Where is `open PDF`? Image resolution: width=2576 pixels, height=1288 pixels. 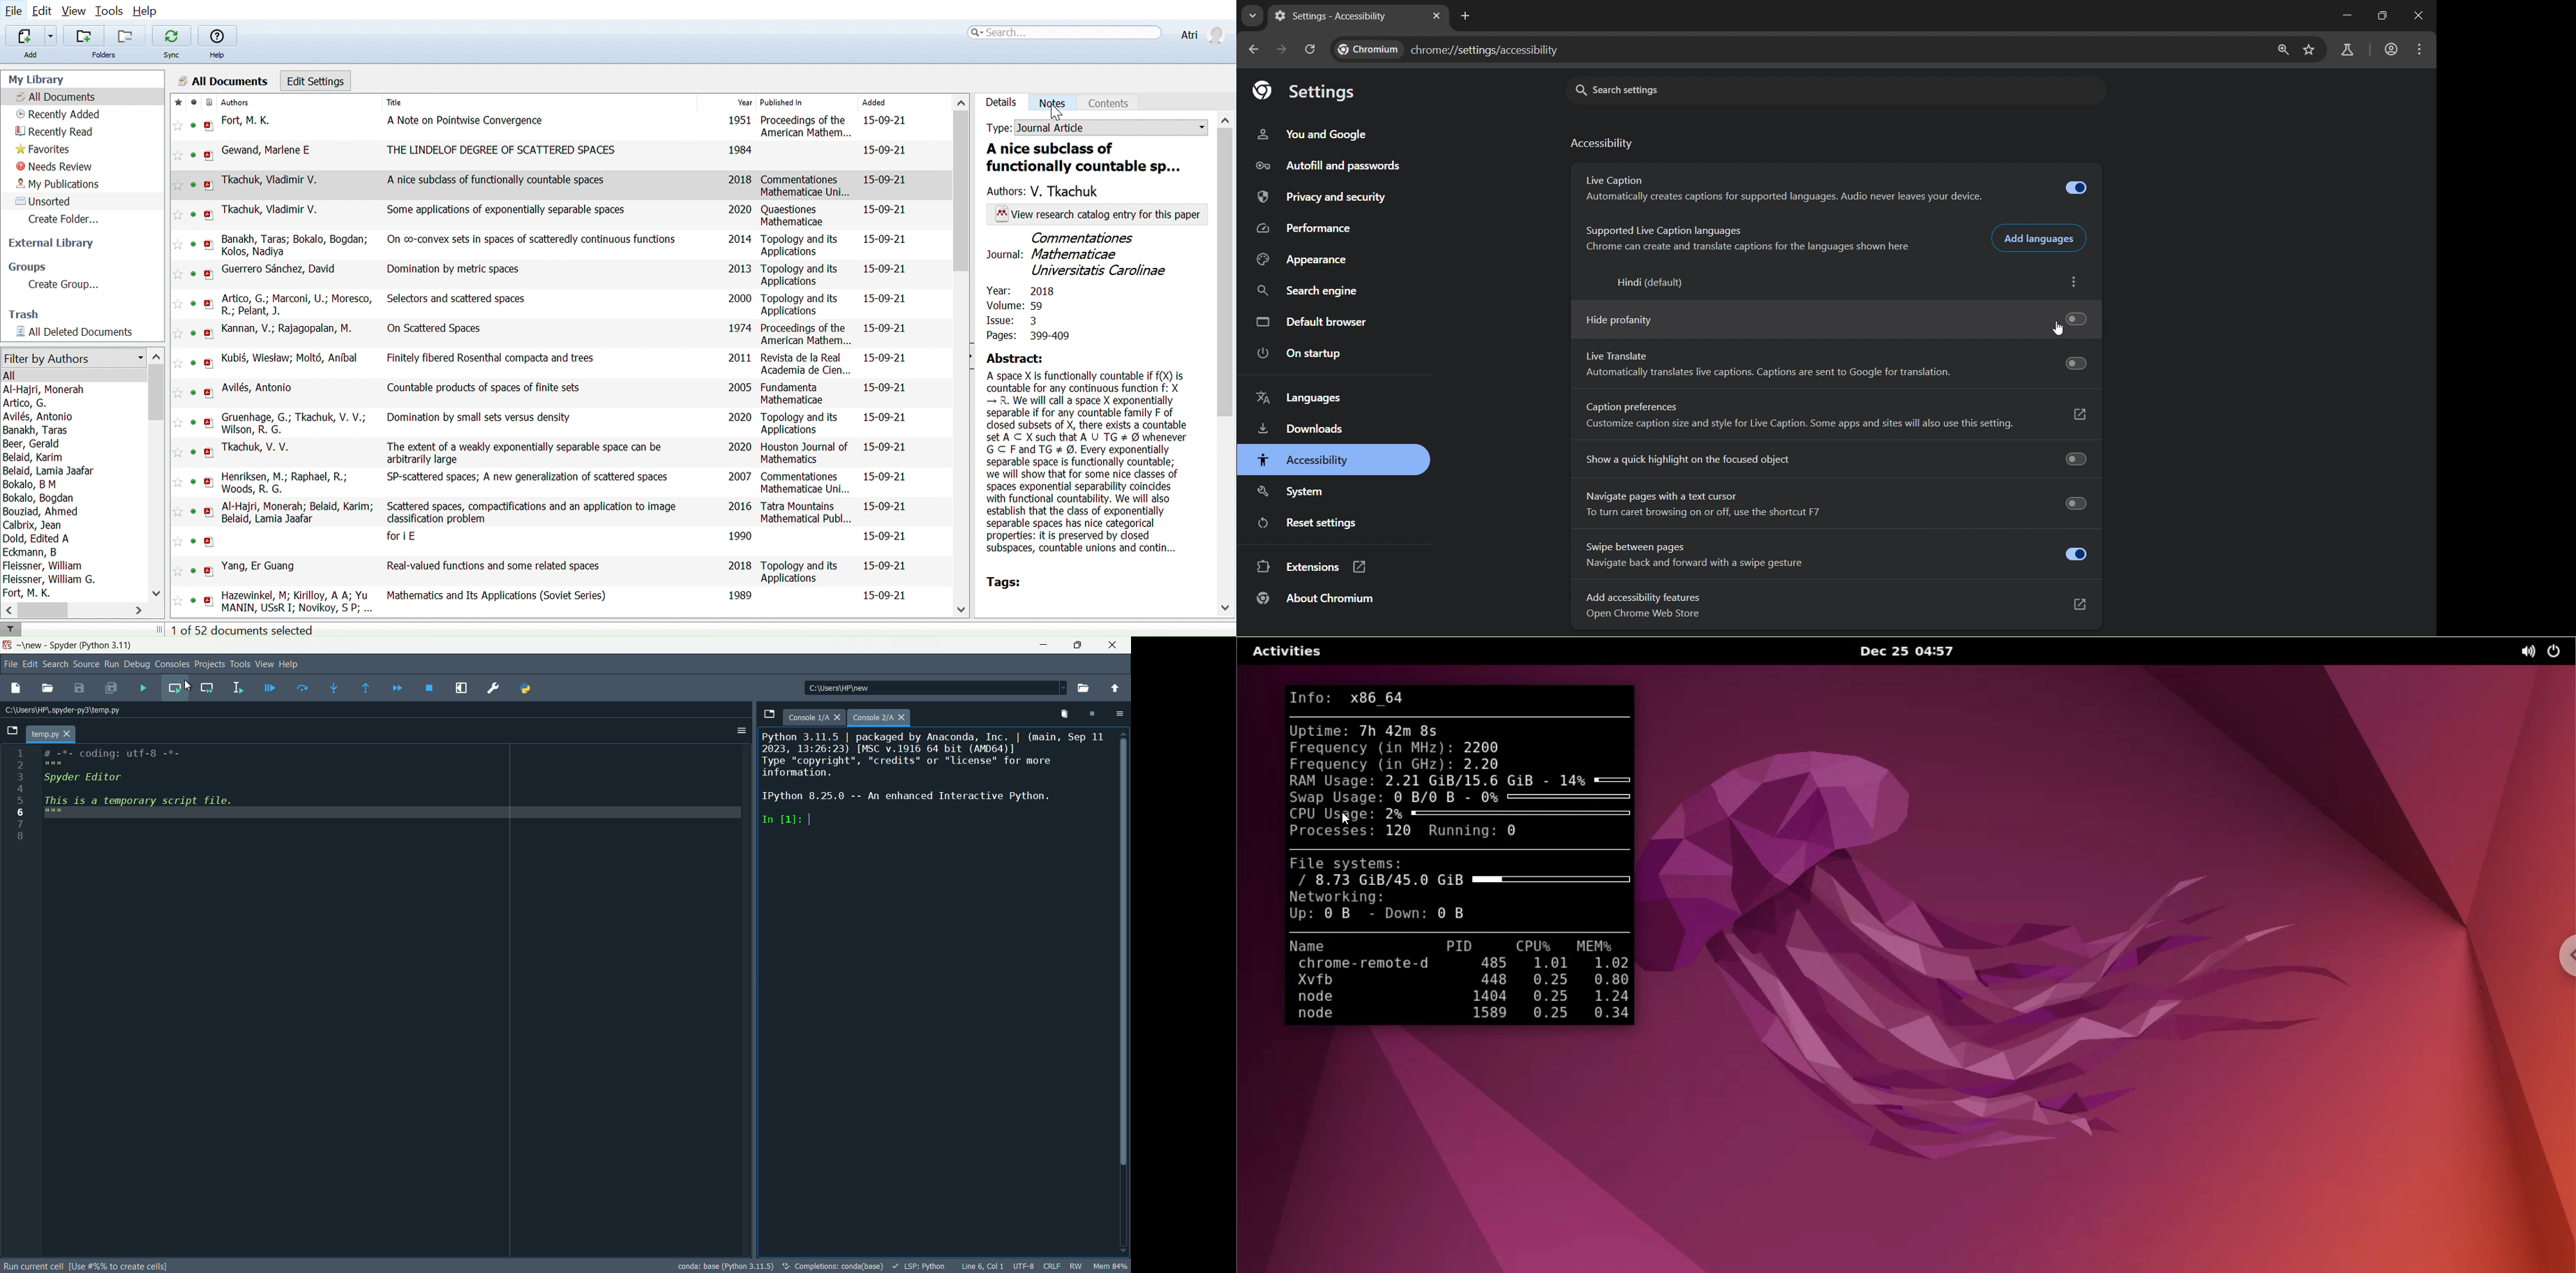
open PDF is located at coordinates (209, 156).